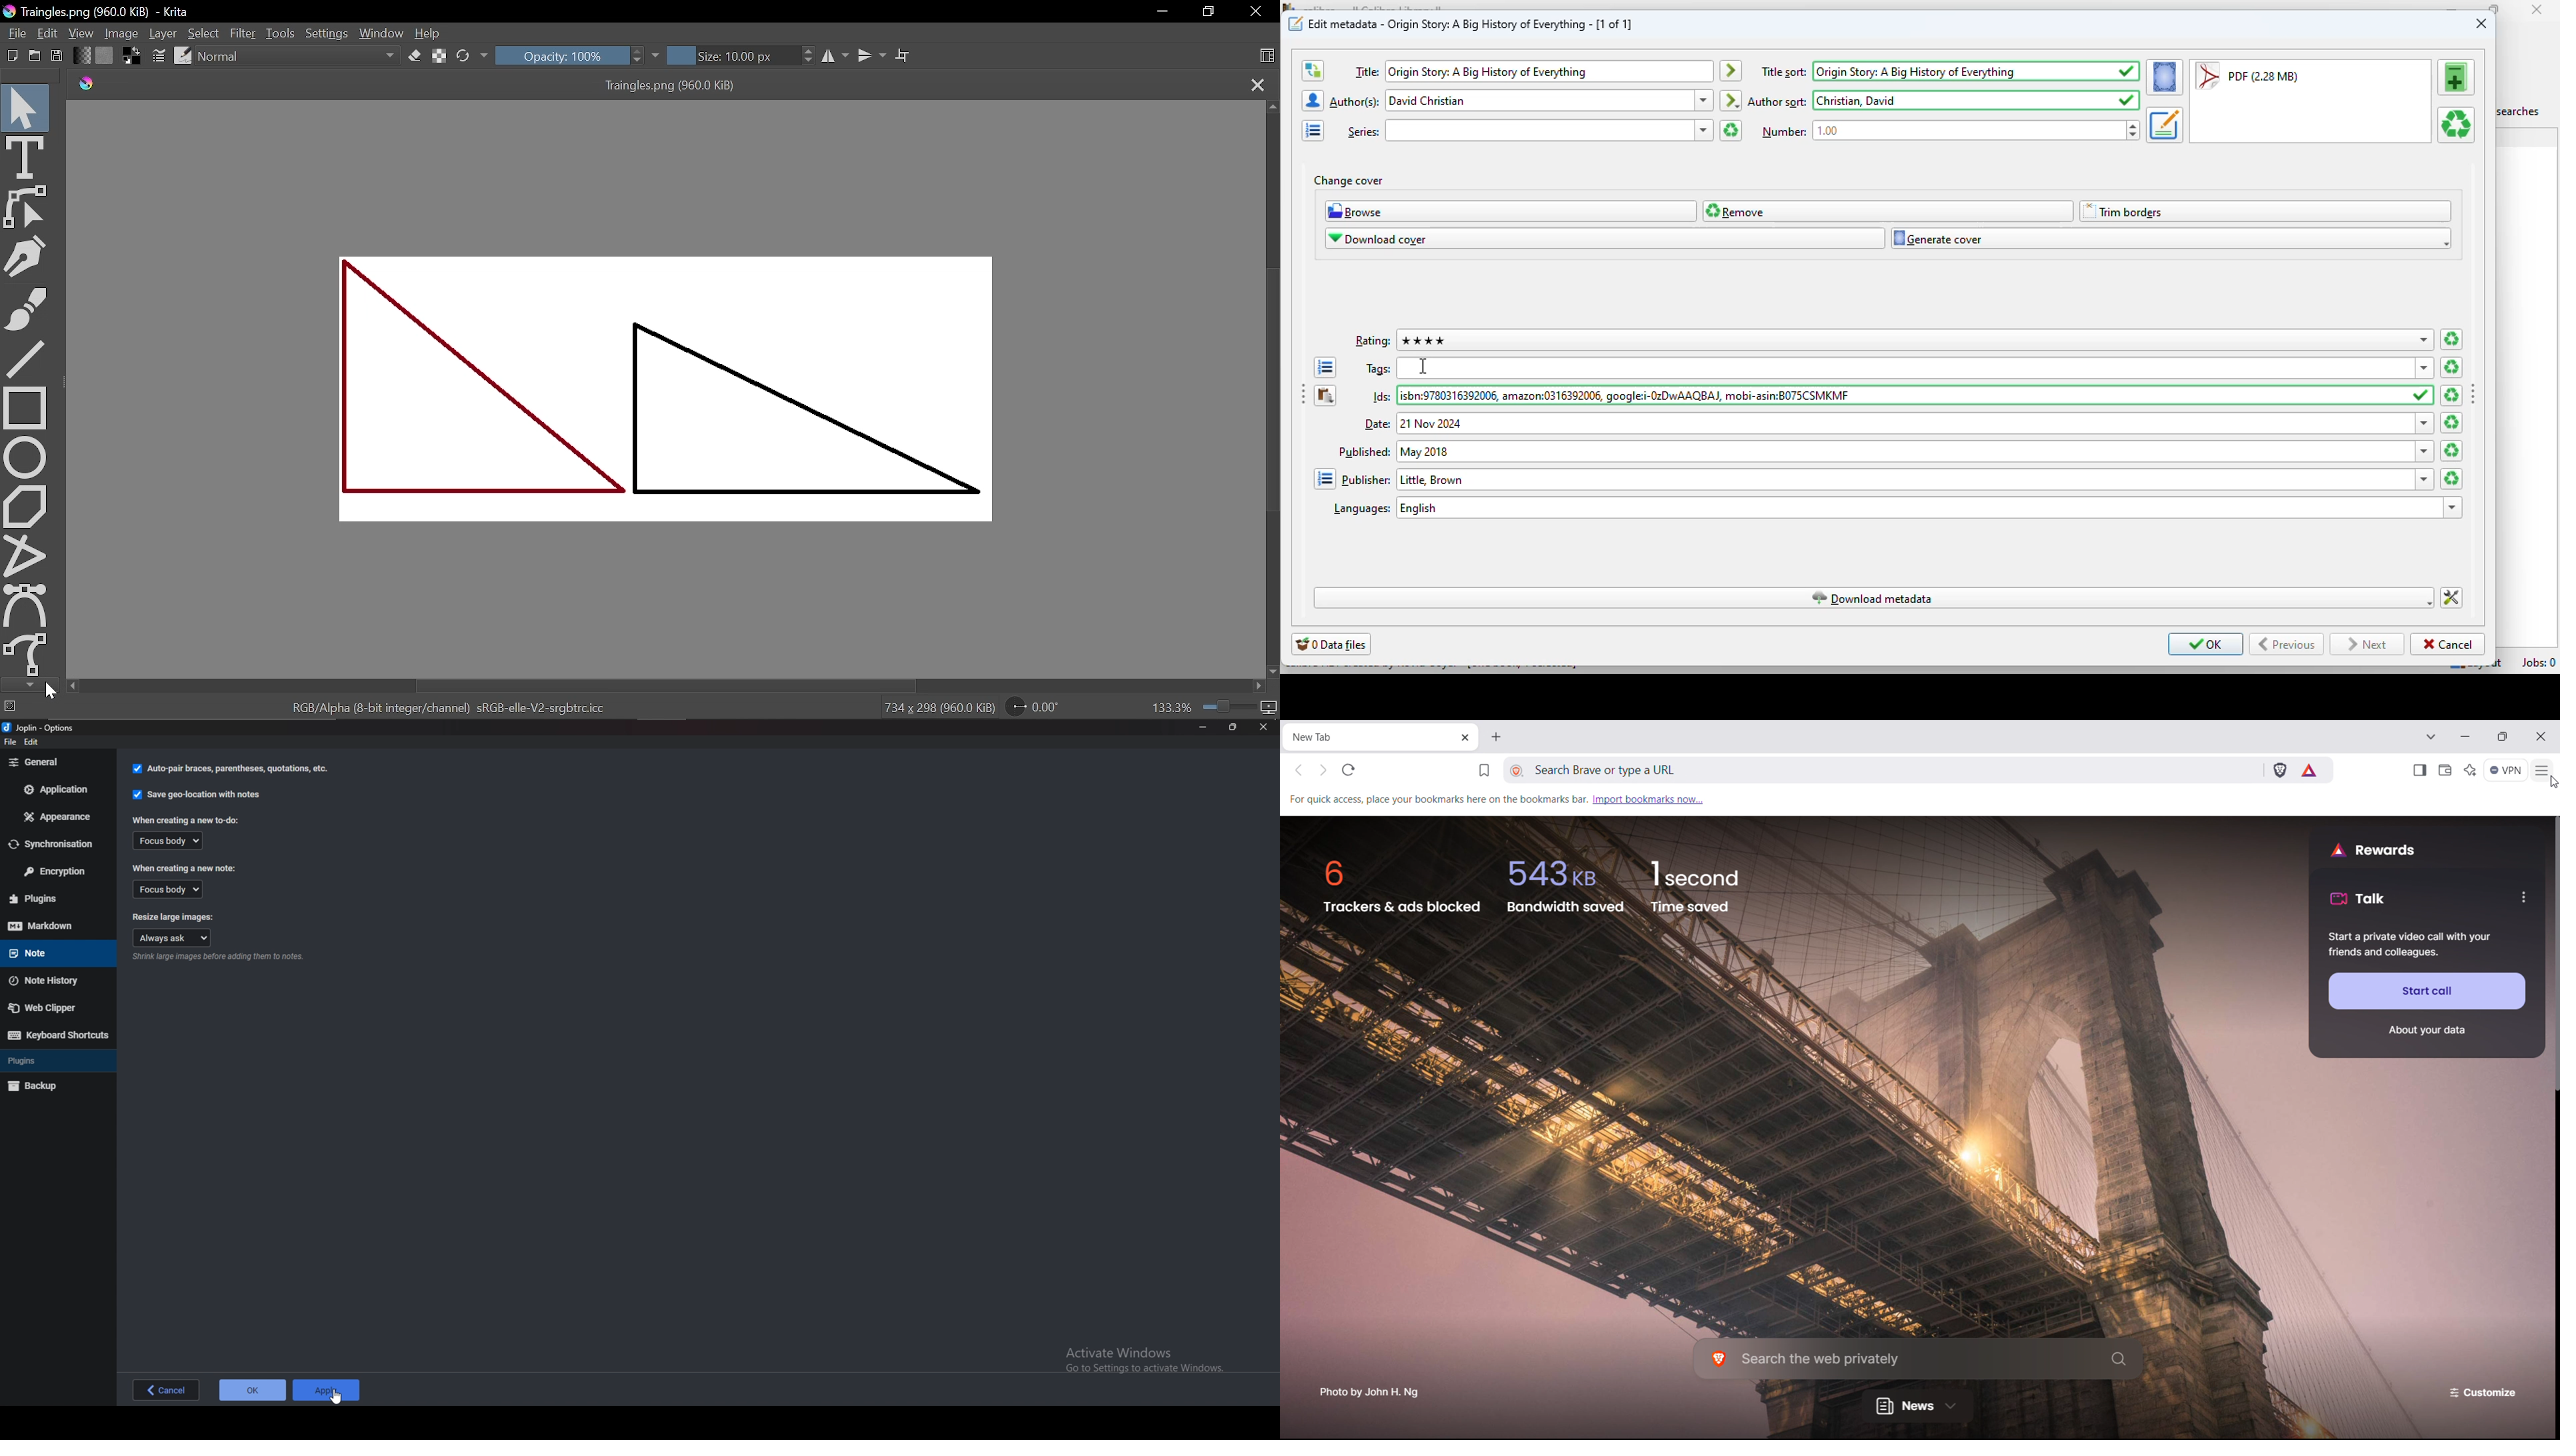  What do you see at coordinates (2451, 599) in the screenshot?
I see `change how calibre downloads metadata` at bounding box center [2451, 599].